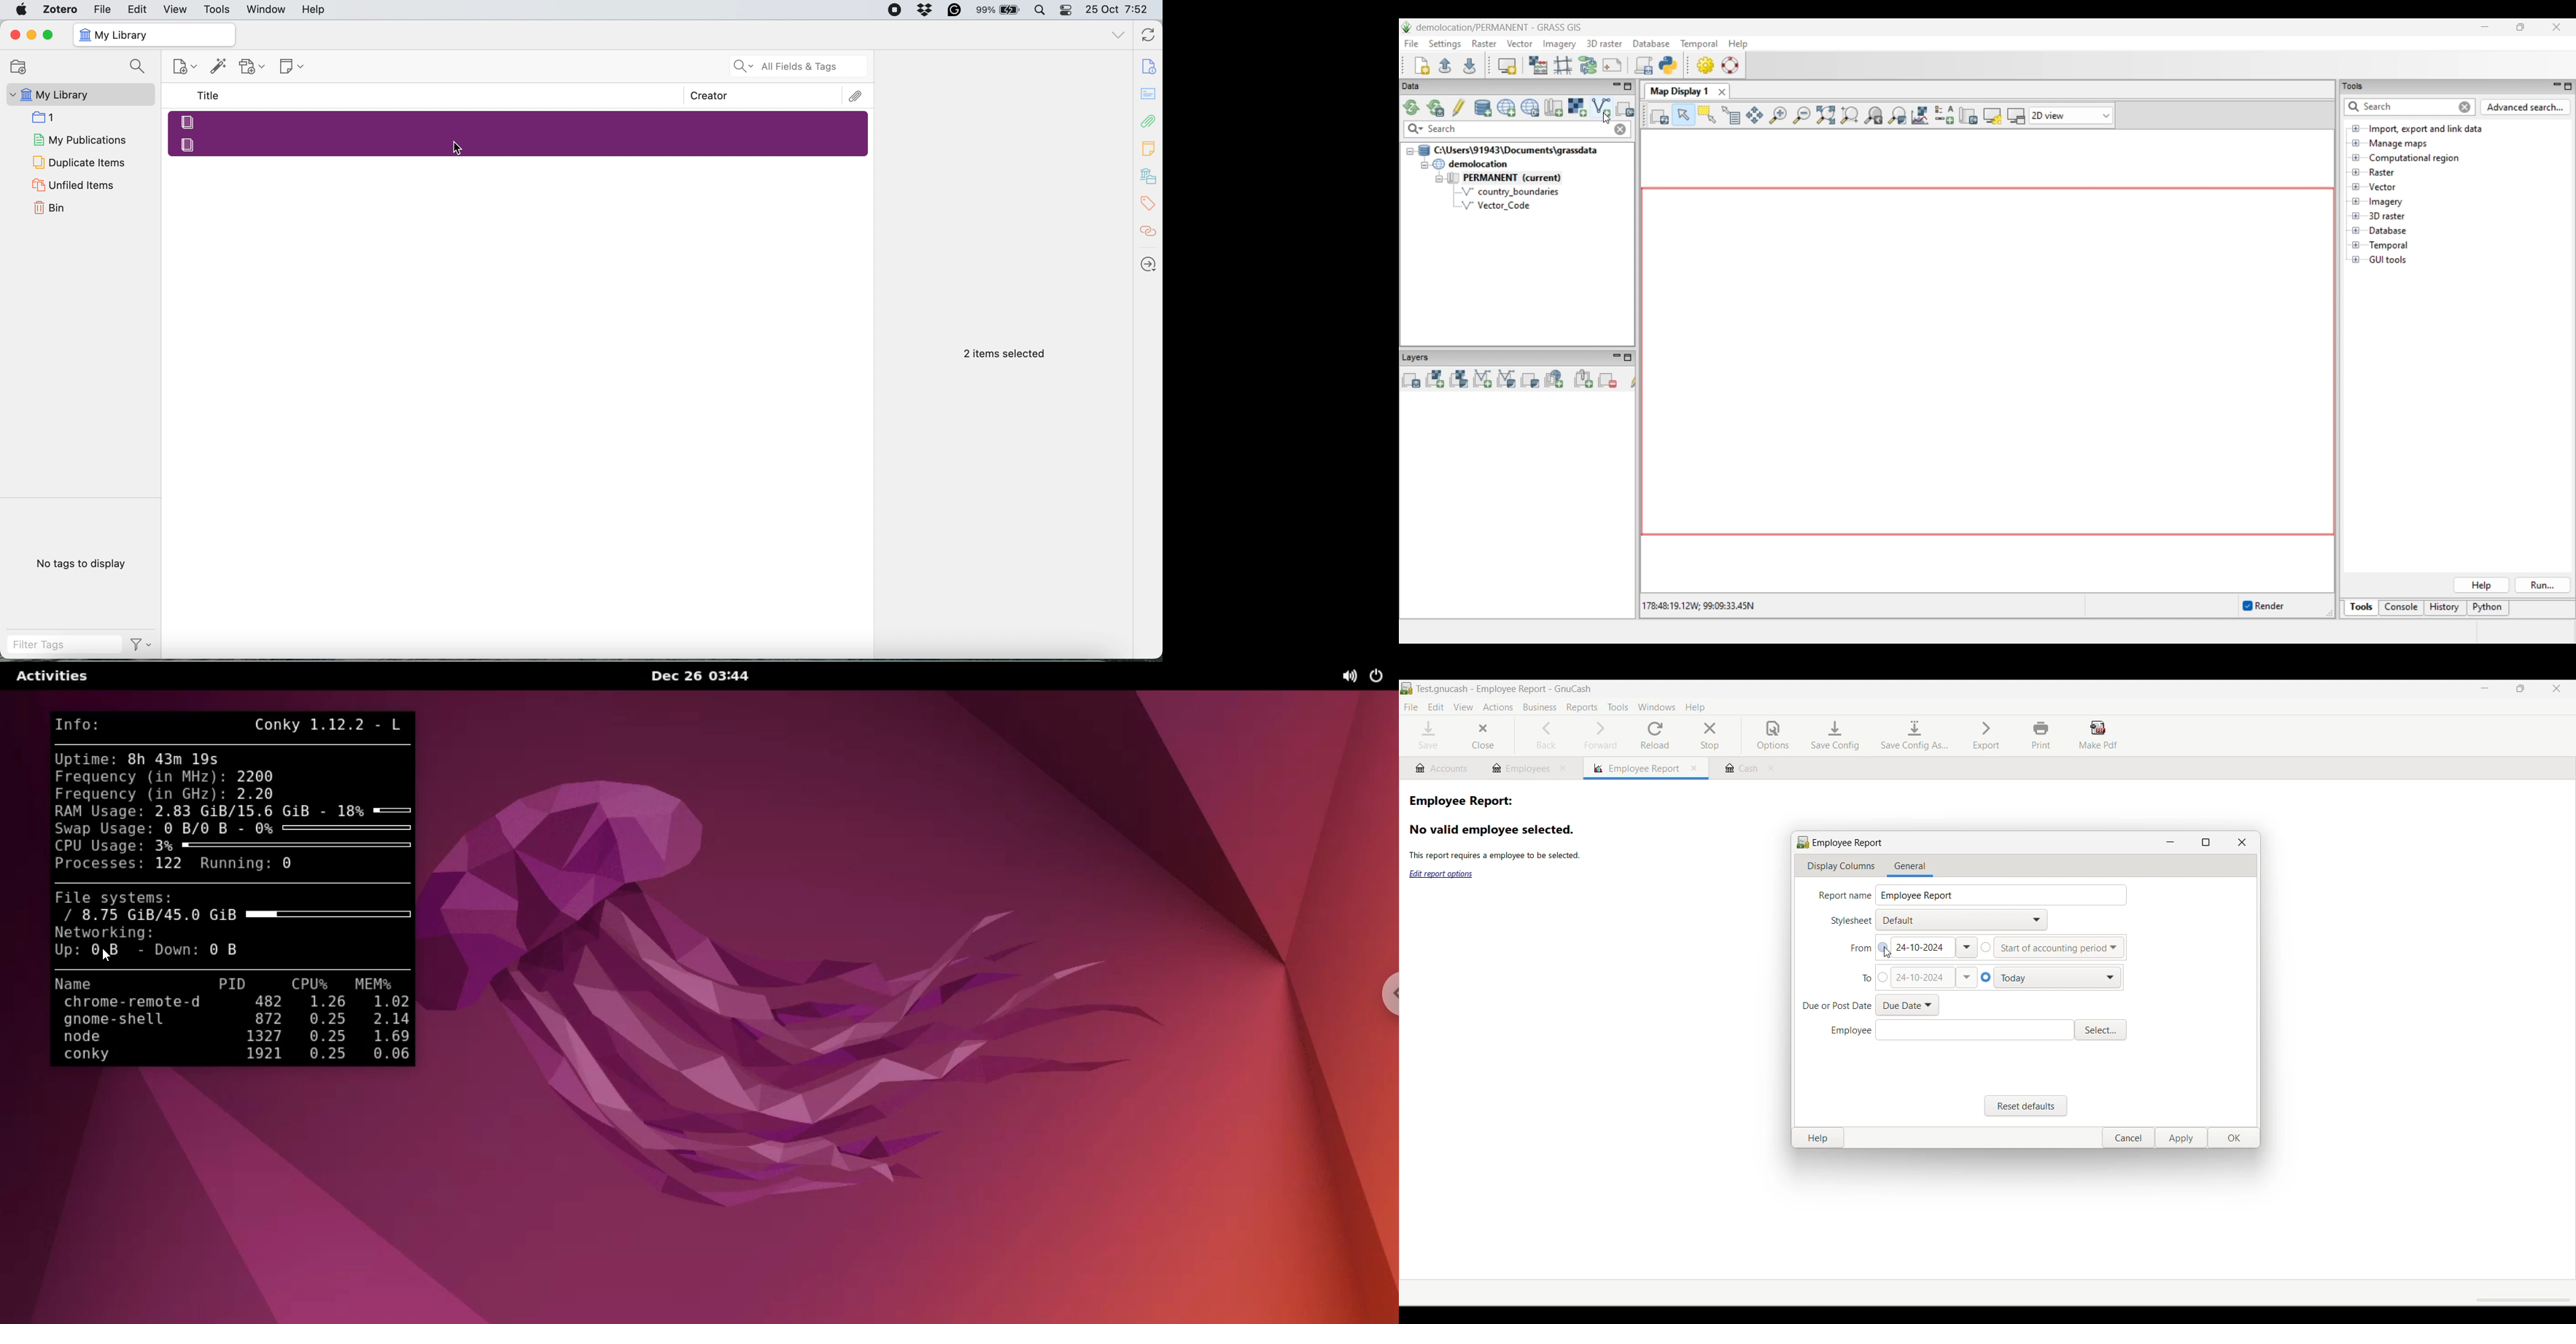  I want to click on Blank Entry 1 Selected, so click(518, 121).